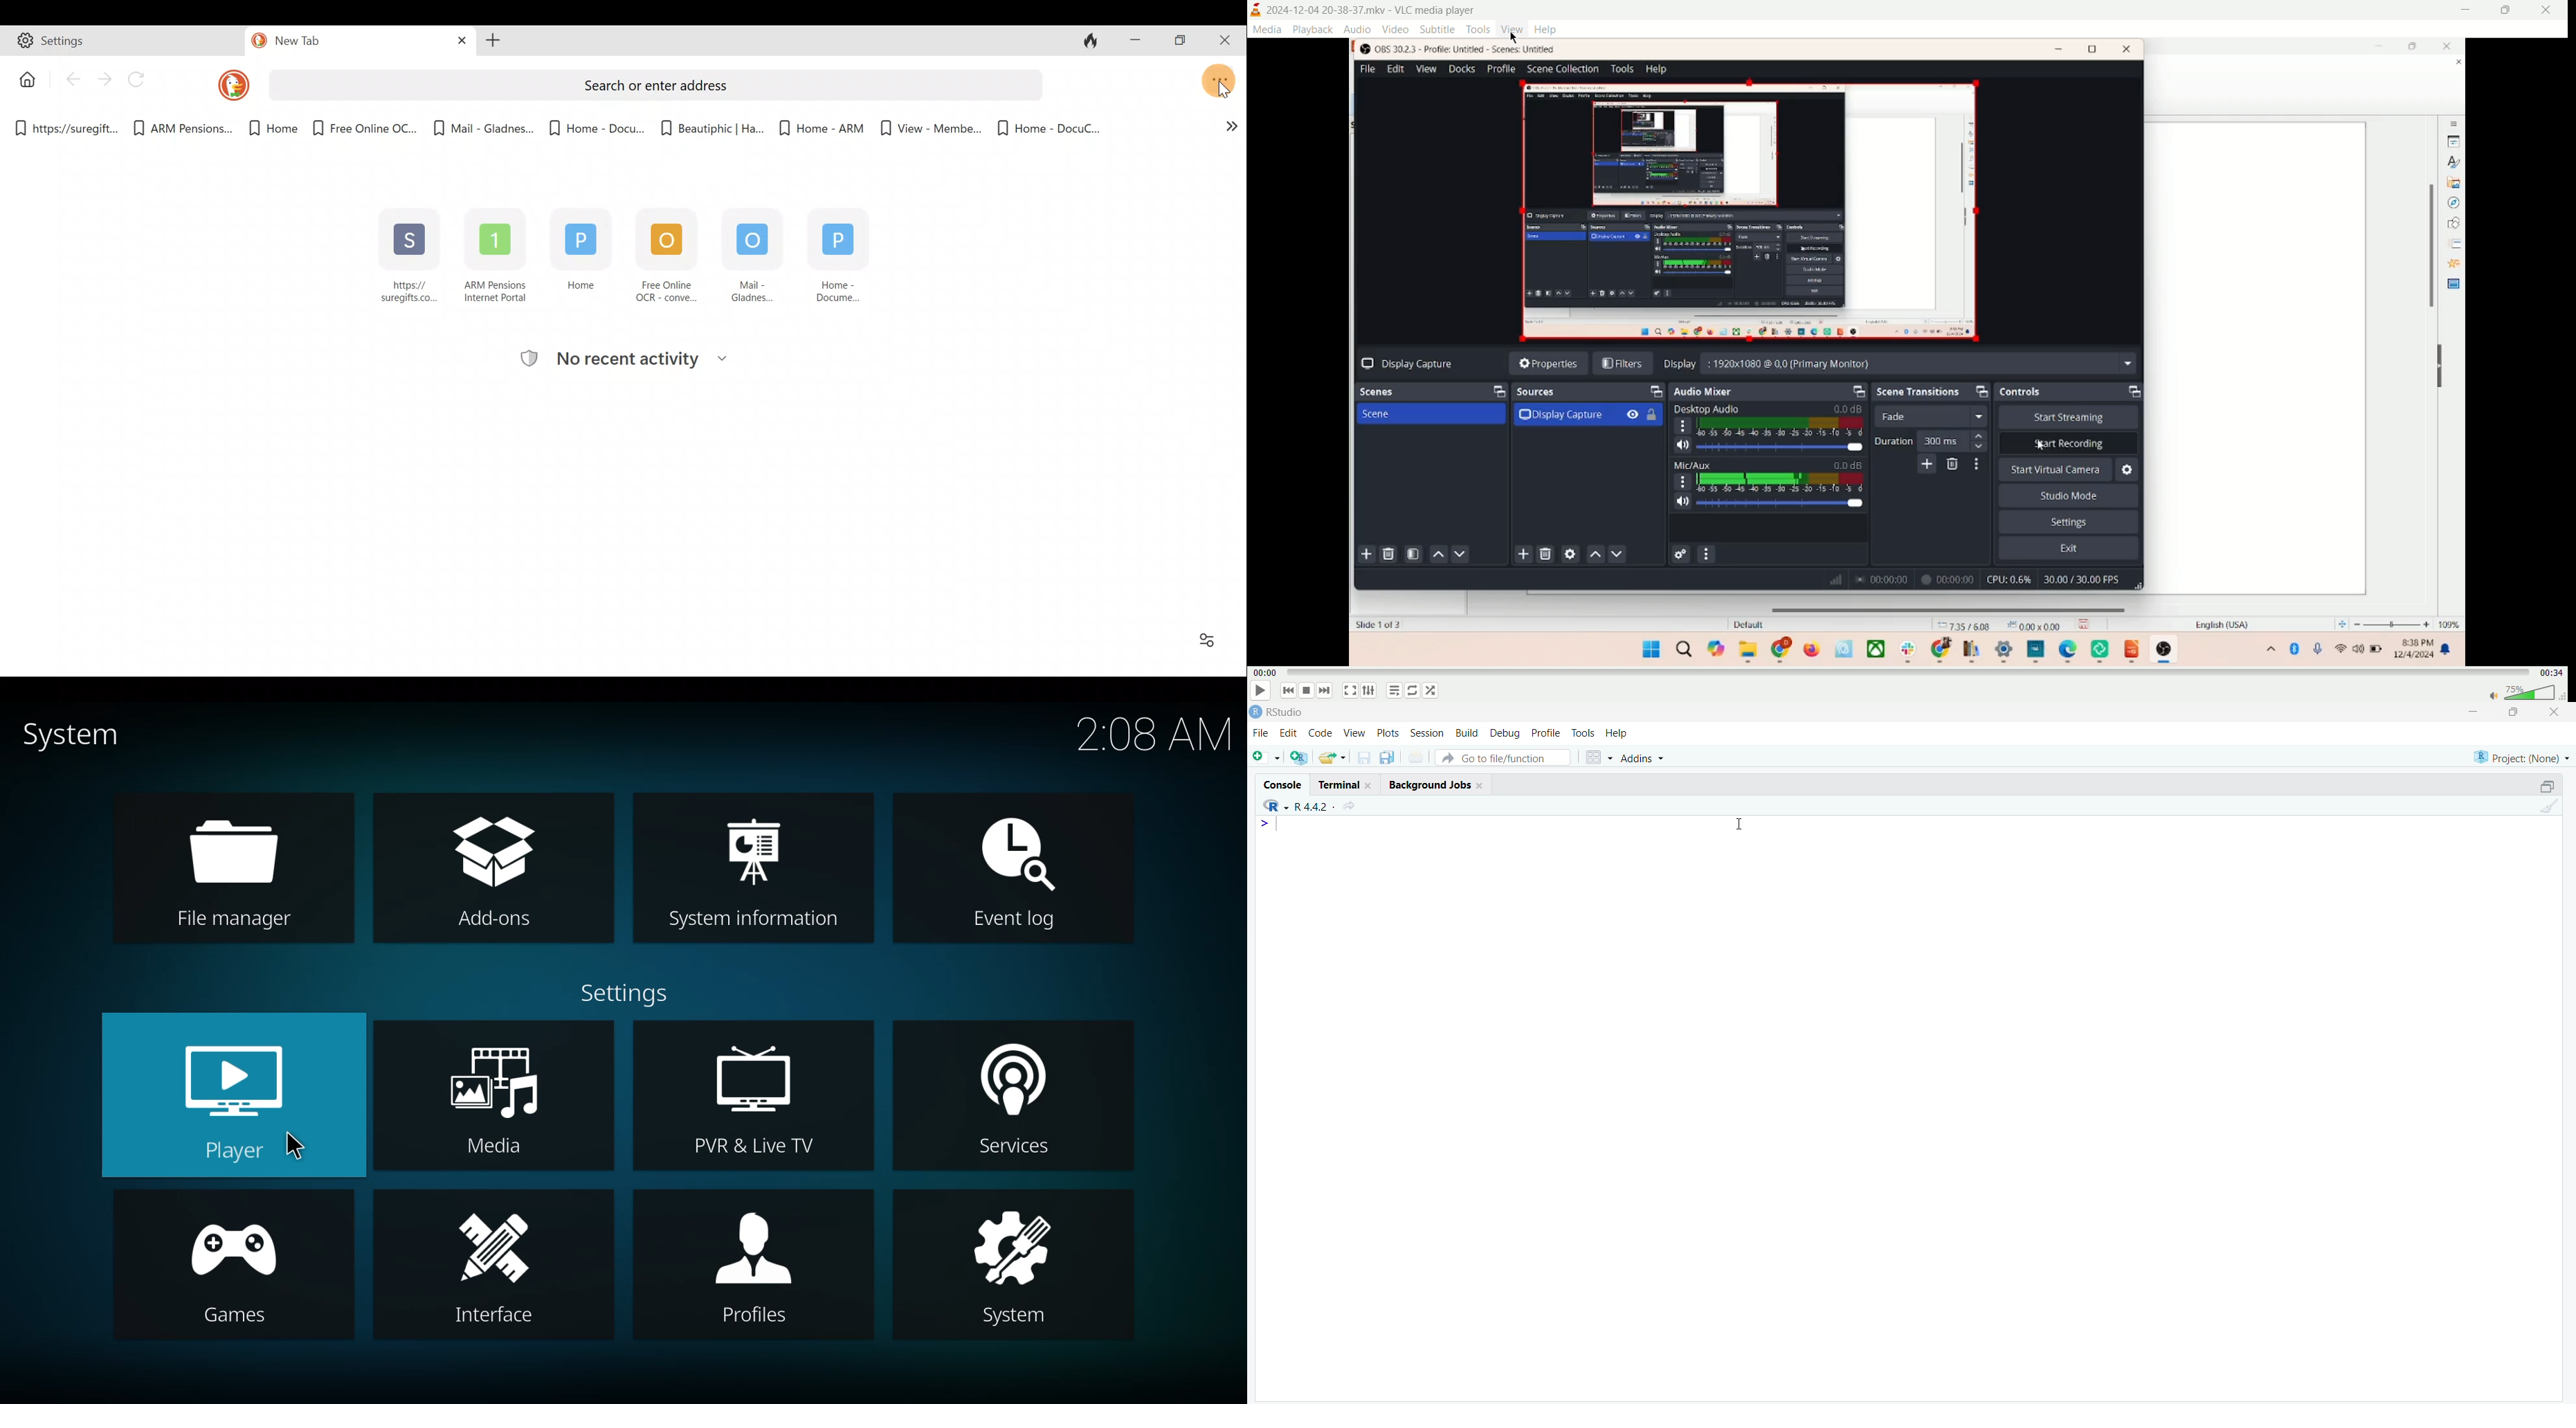 The height and width of the screenshot is (1428, 2576). I want to click on system, so click(74, 733).